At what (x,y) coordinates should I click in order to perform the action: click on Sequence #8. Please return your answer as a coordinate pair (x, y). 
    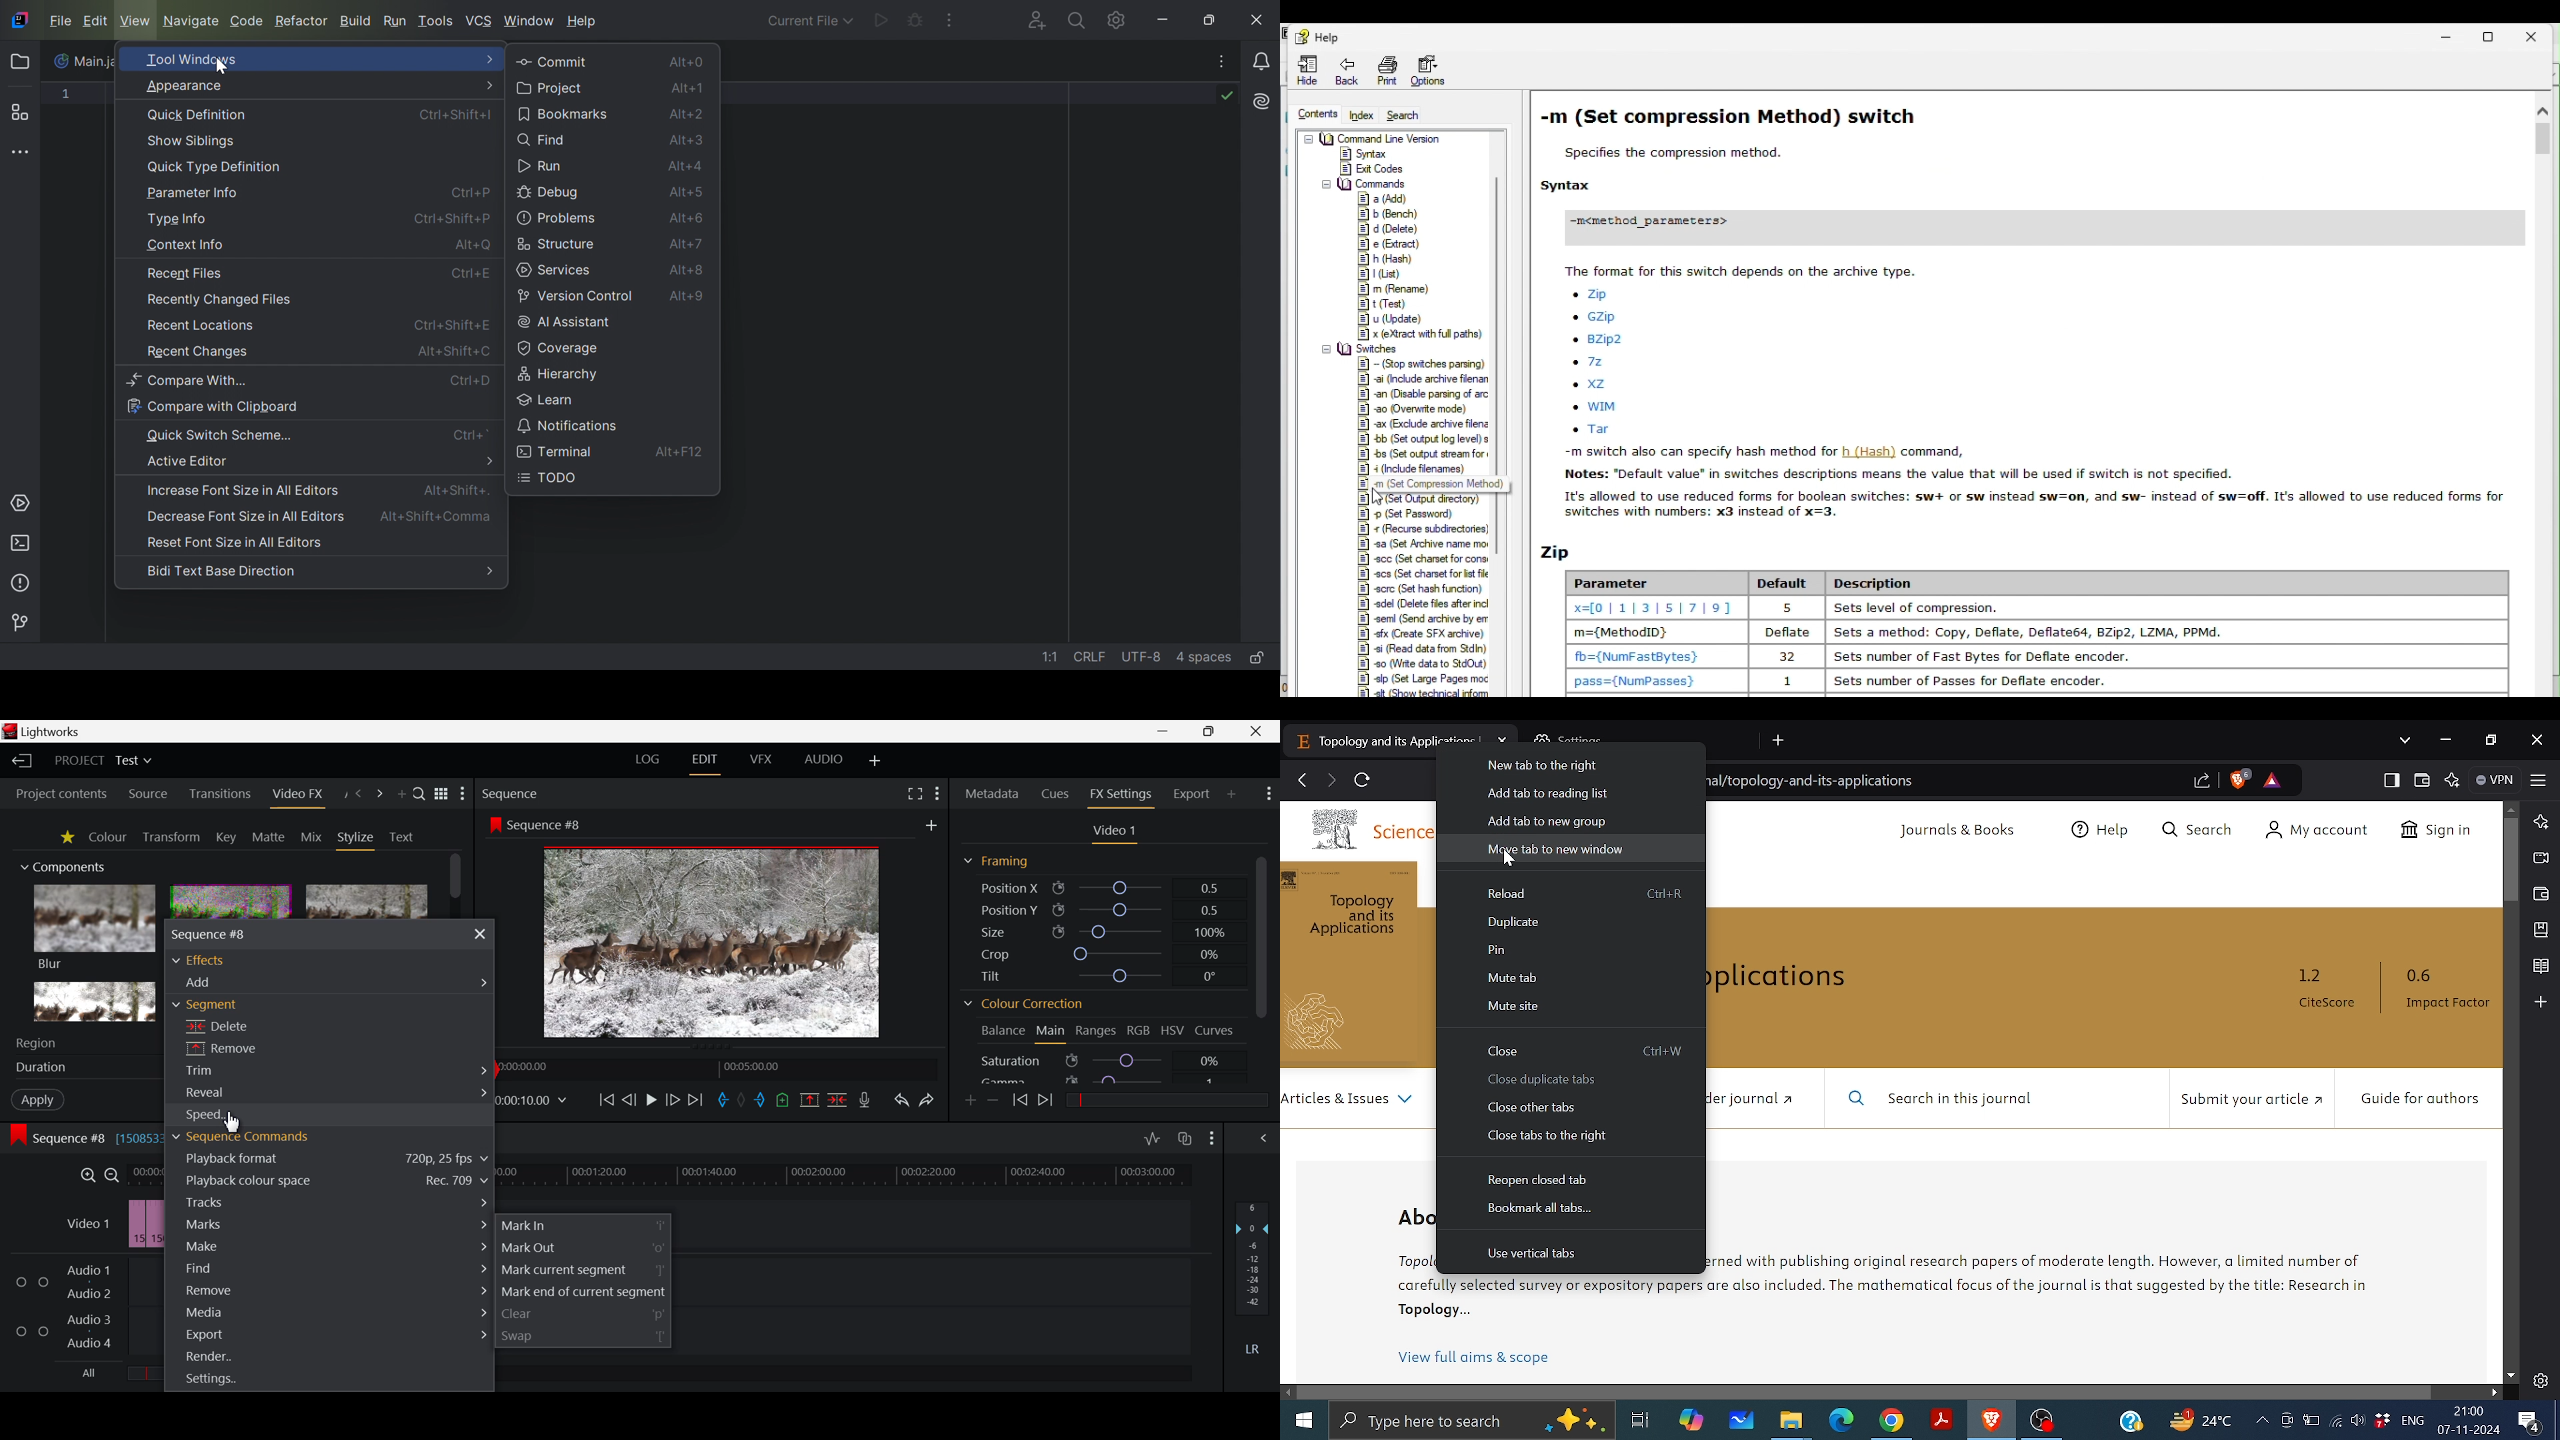
    Looking at the image, I should click on (537, 824).